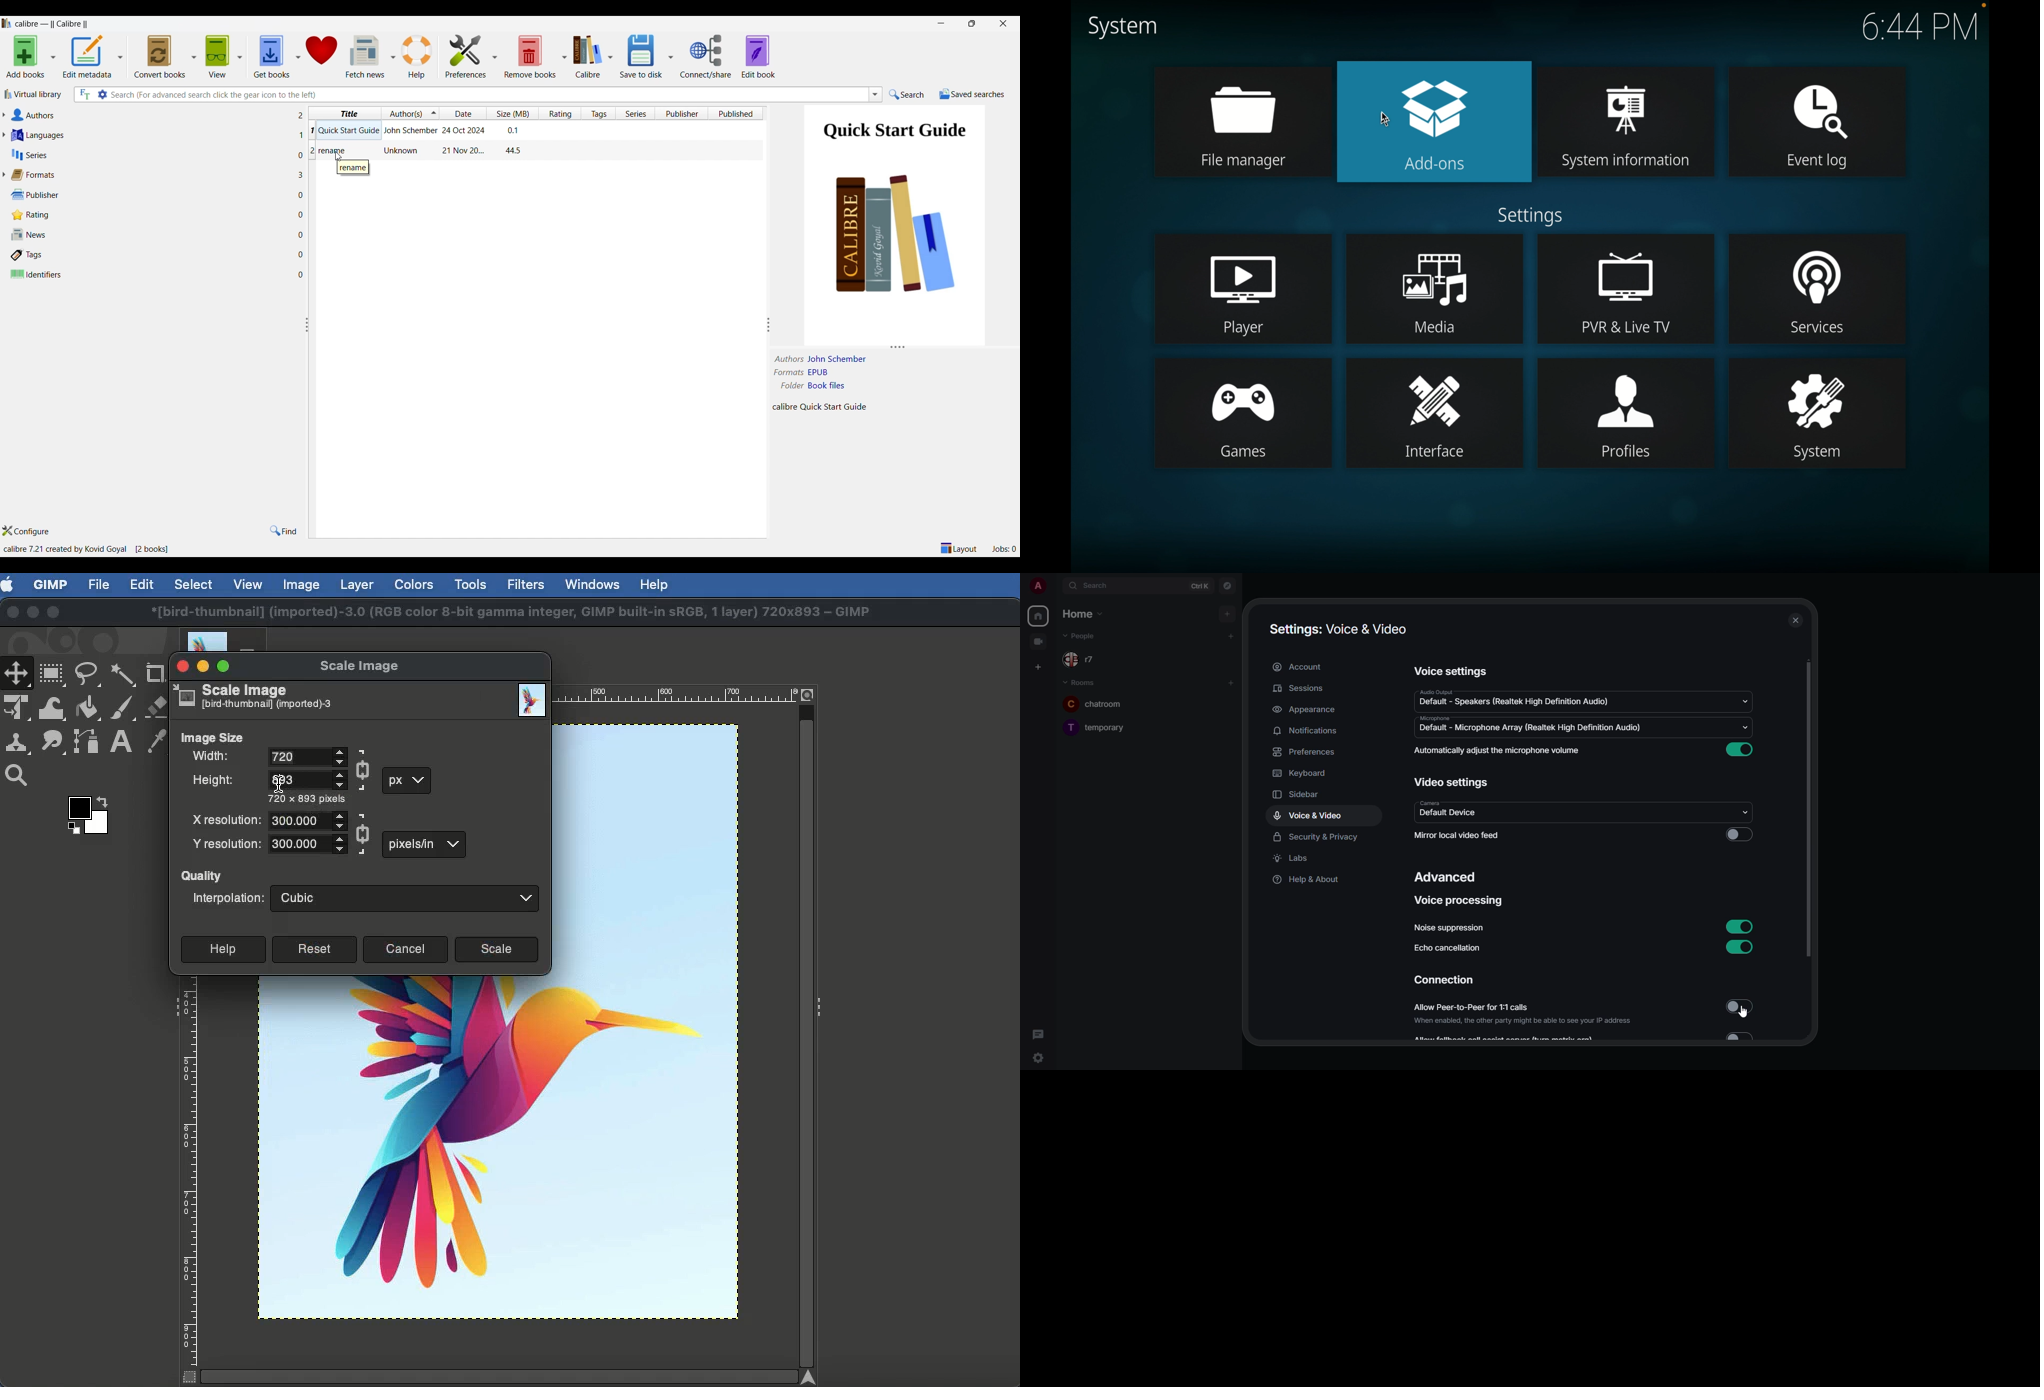 This screenshot has height=1400, width=2044. What do you see at coordinates (1302, 773) in the screenshot?
I see `keyboard` at bounding box center [1302, 773].